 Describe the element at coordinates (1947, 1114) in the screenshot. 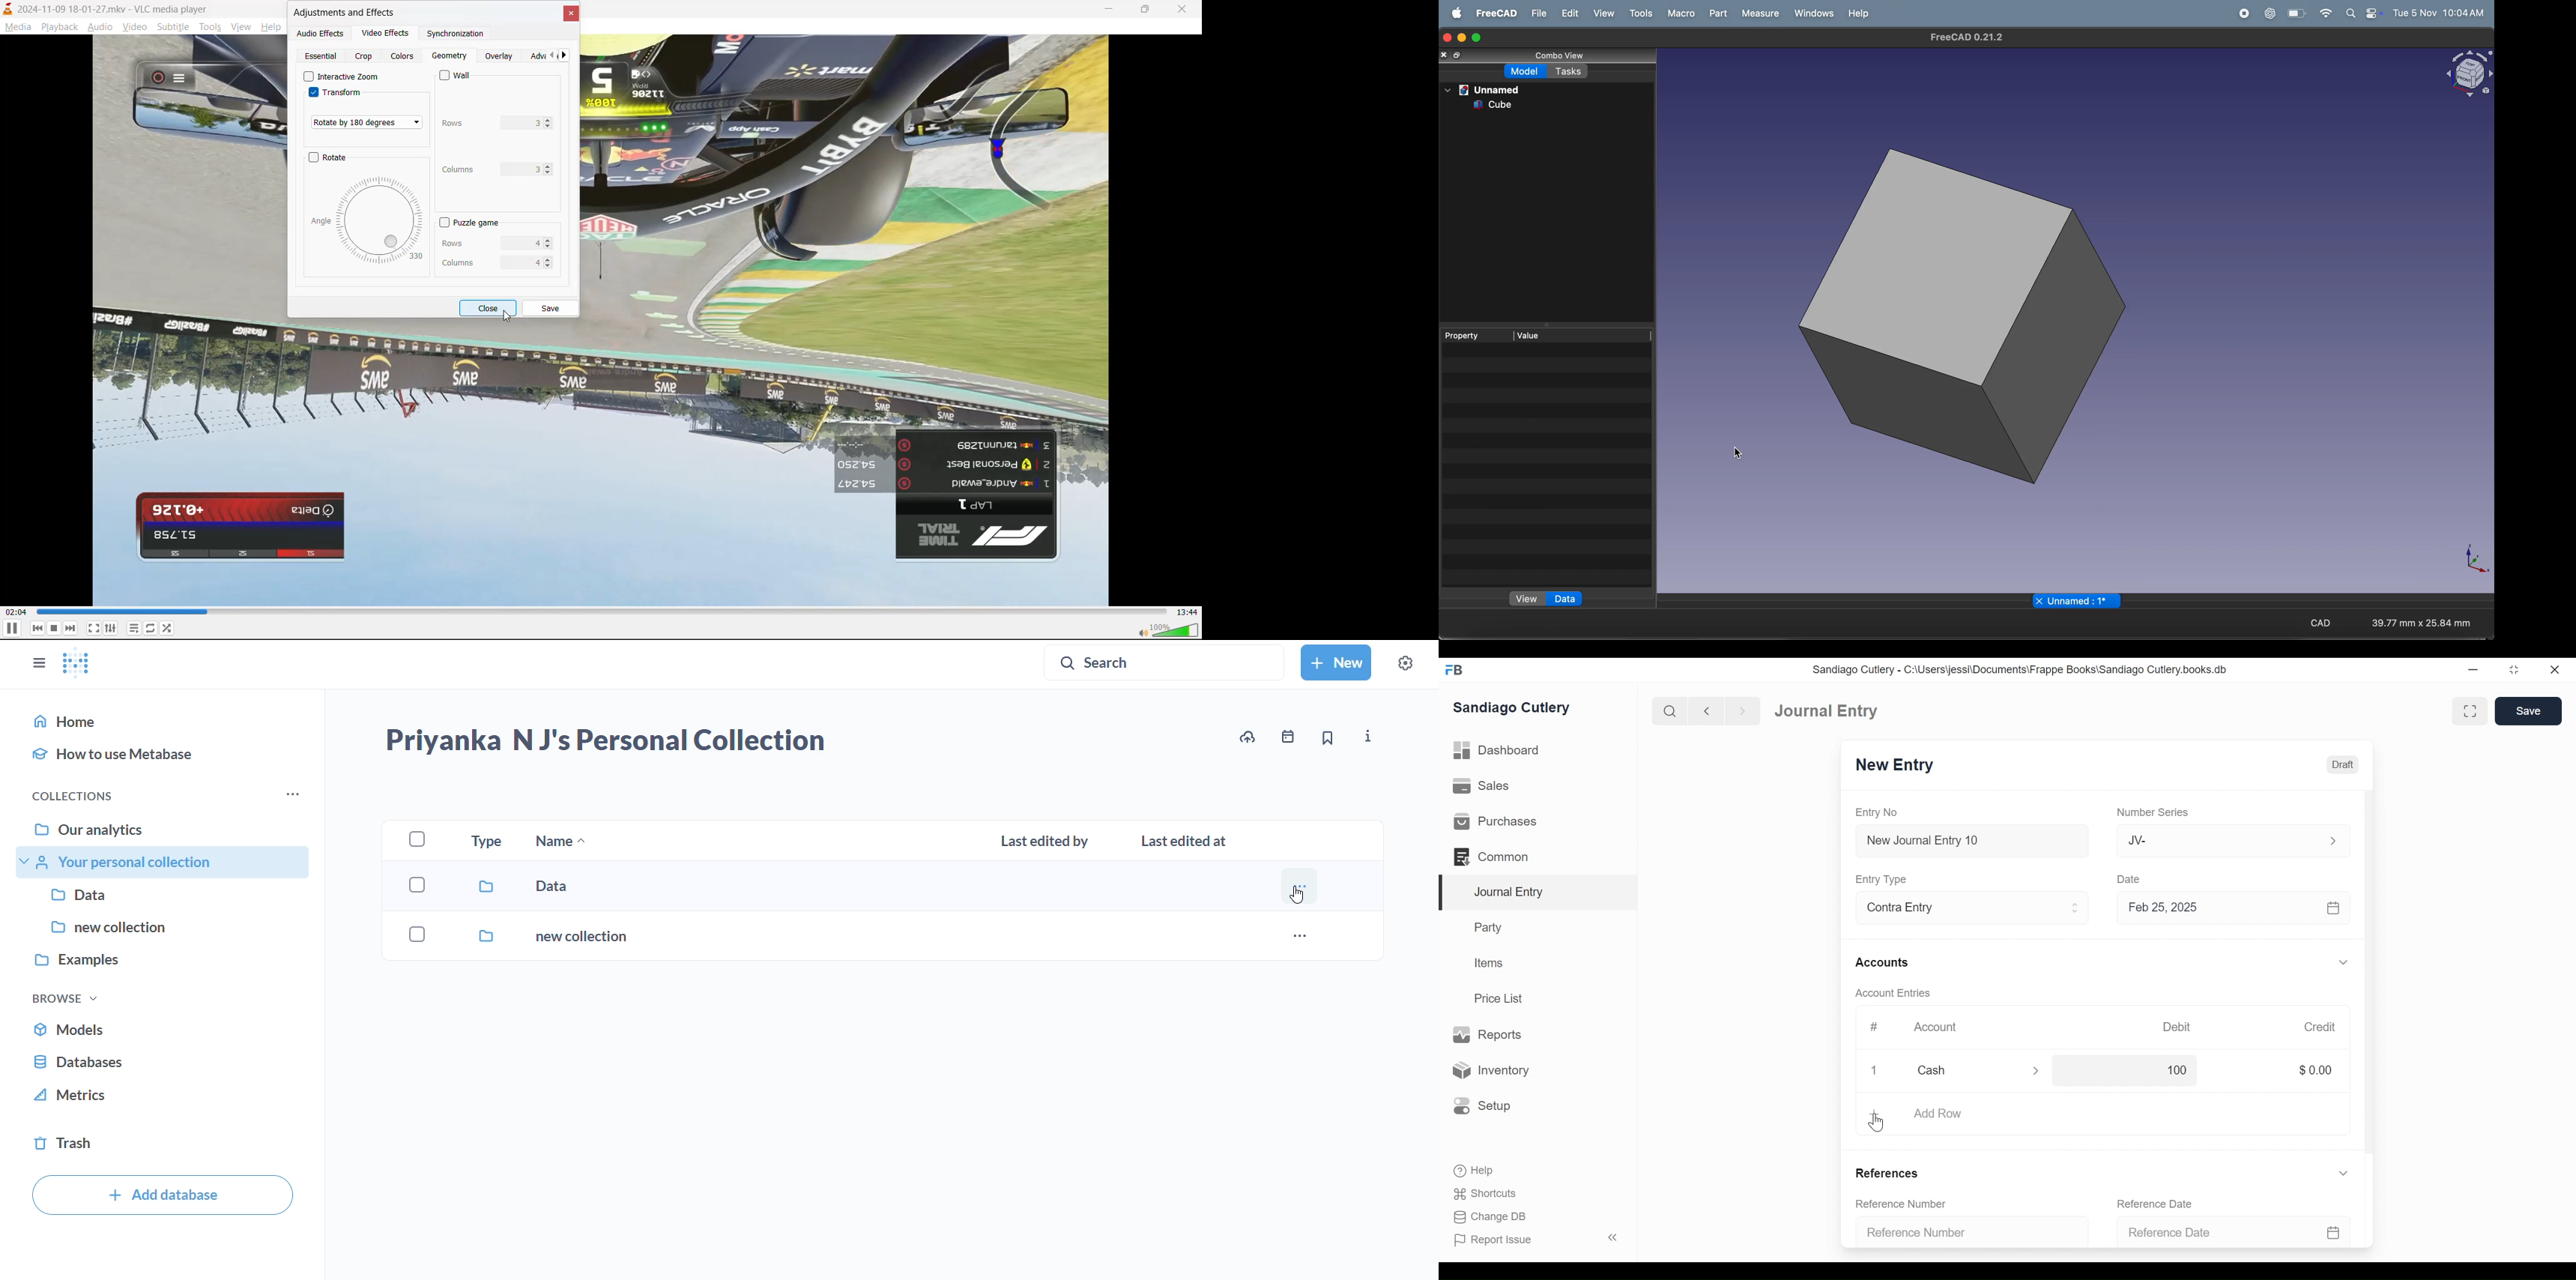

I see `Add Row` at that location.